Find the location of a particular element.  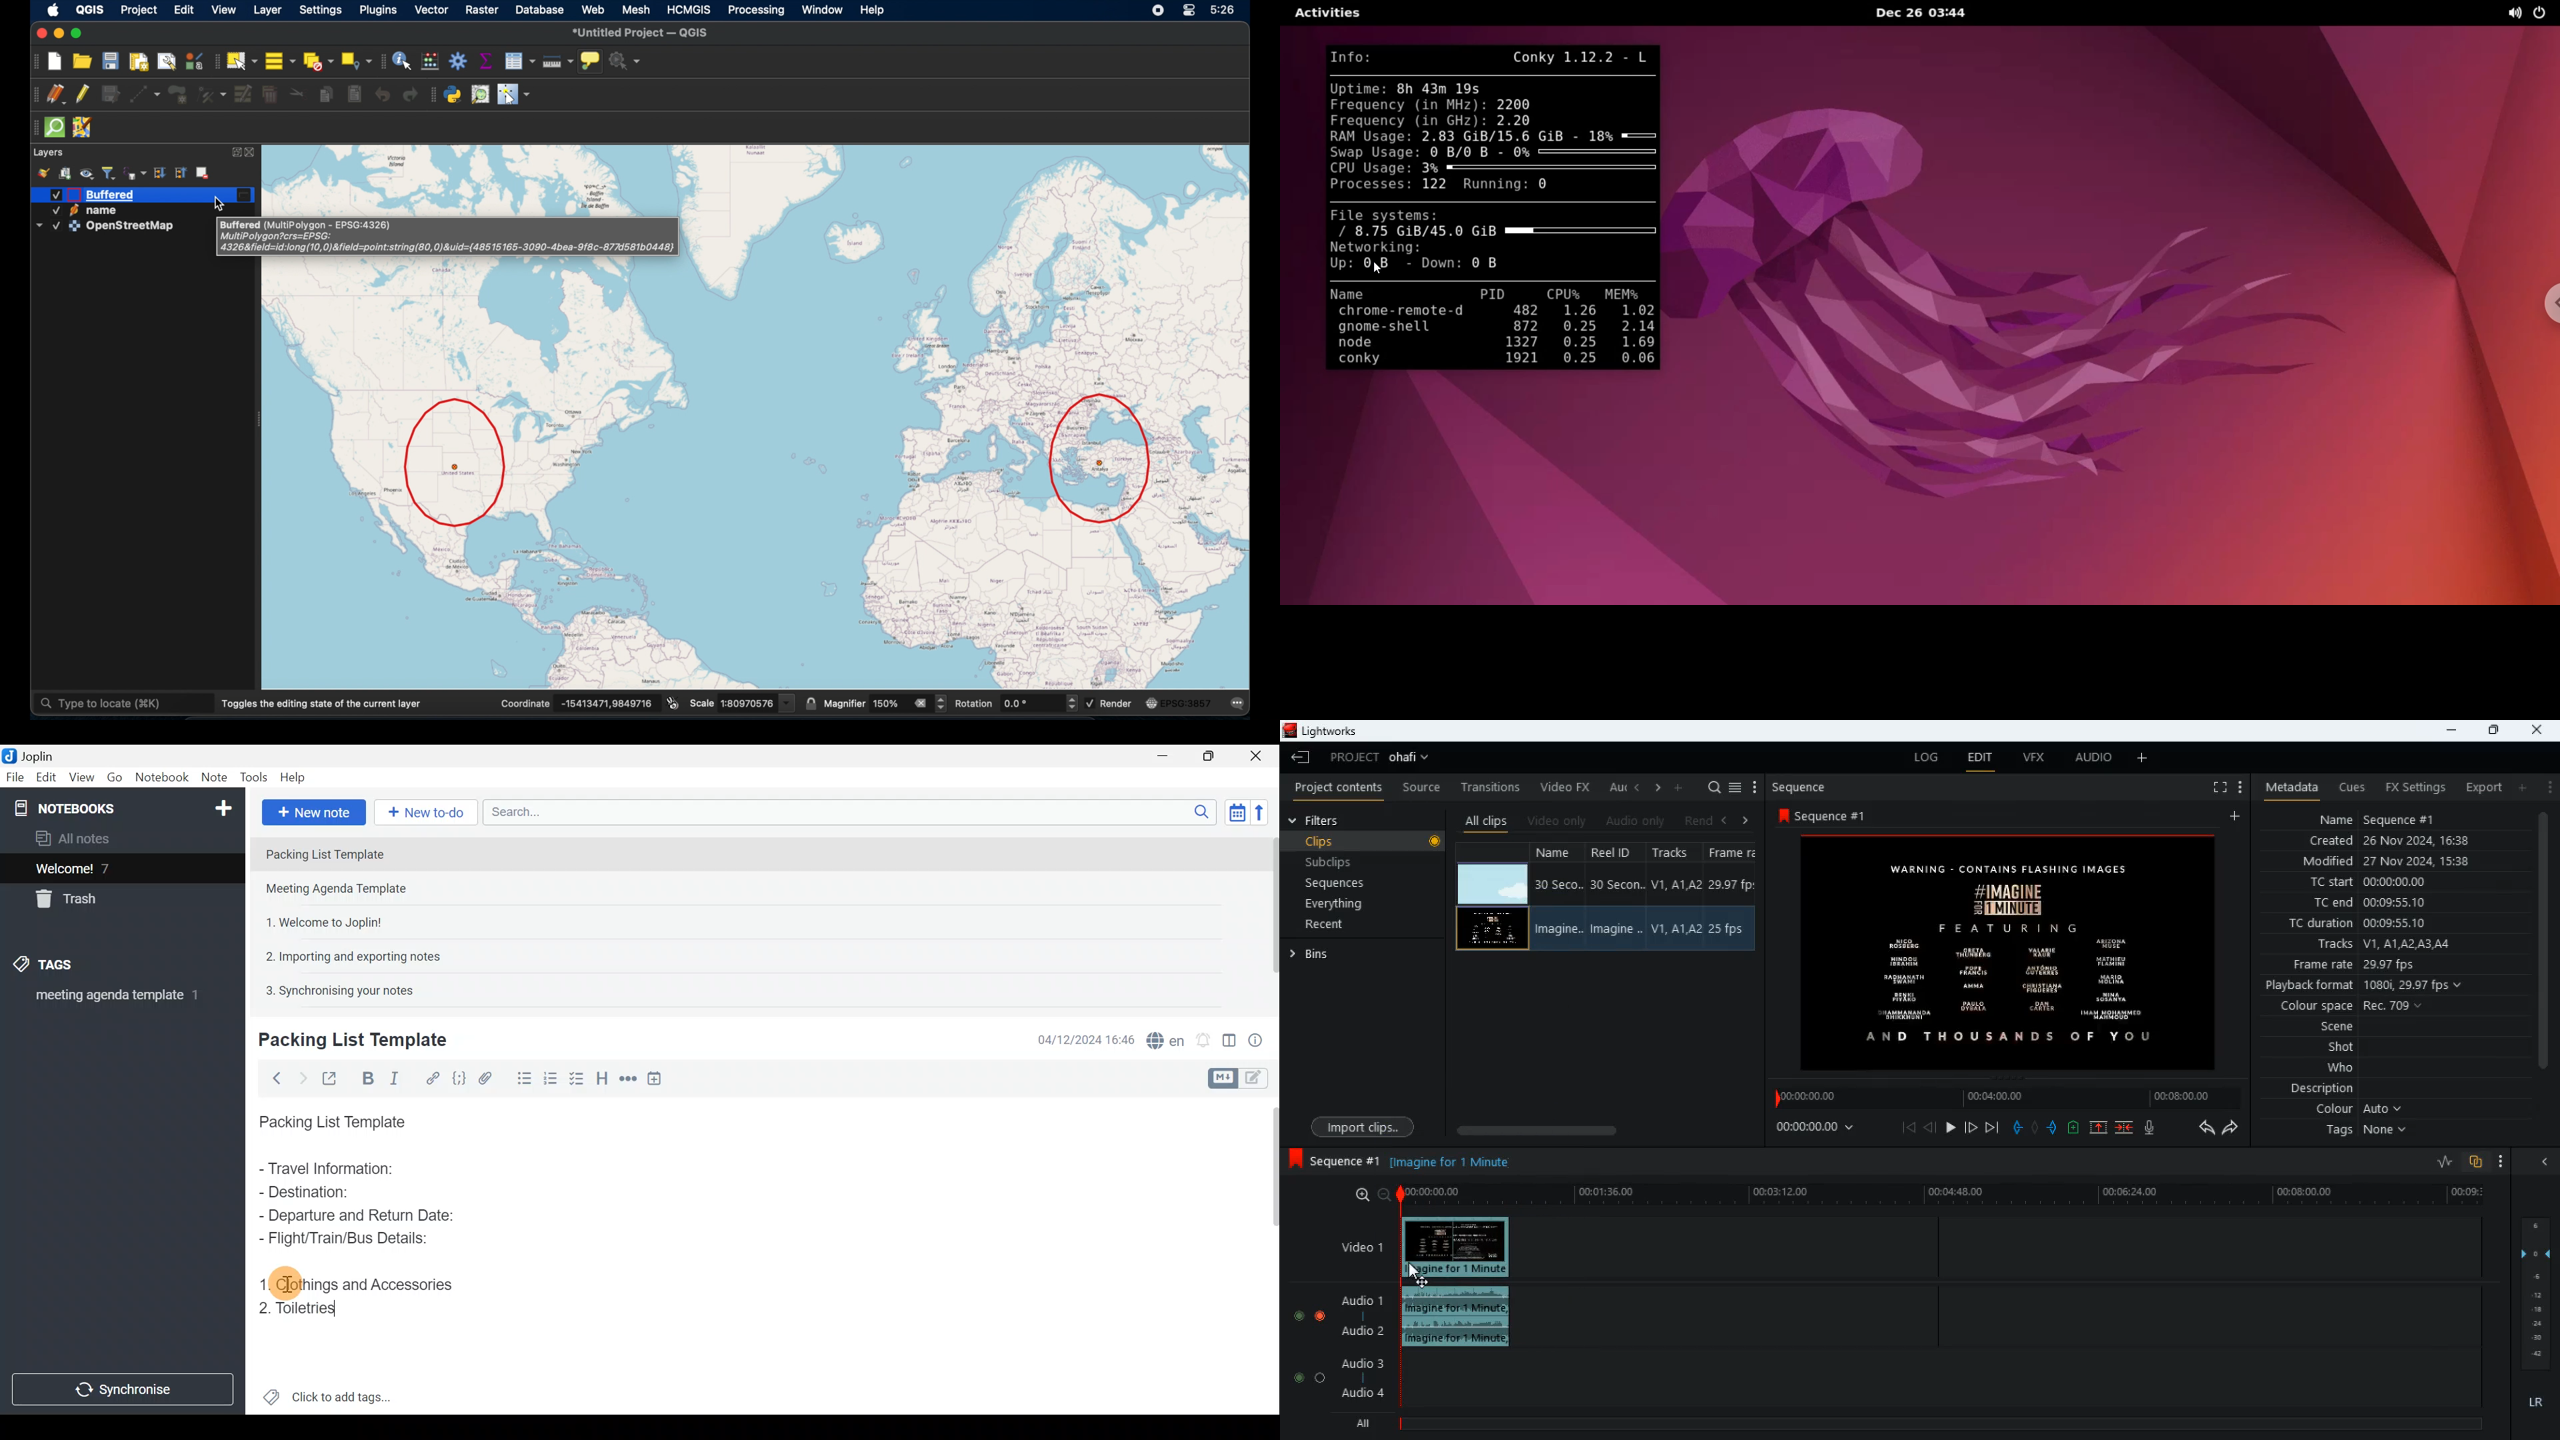

delete selected is located at coordinates (269, 95).